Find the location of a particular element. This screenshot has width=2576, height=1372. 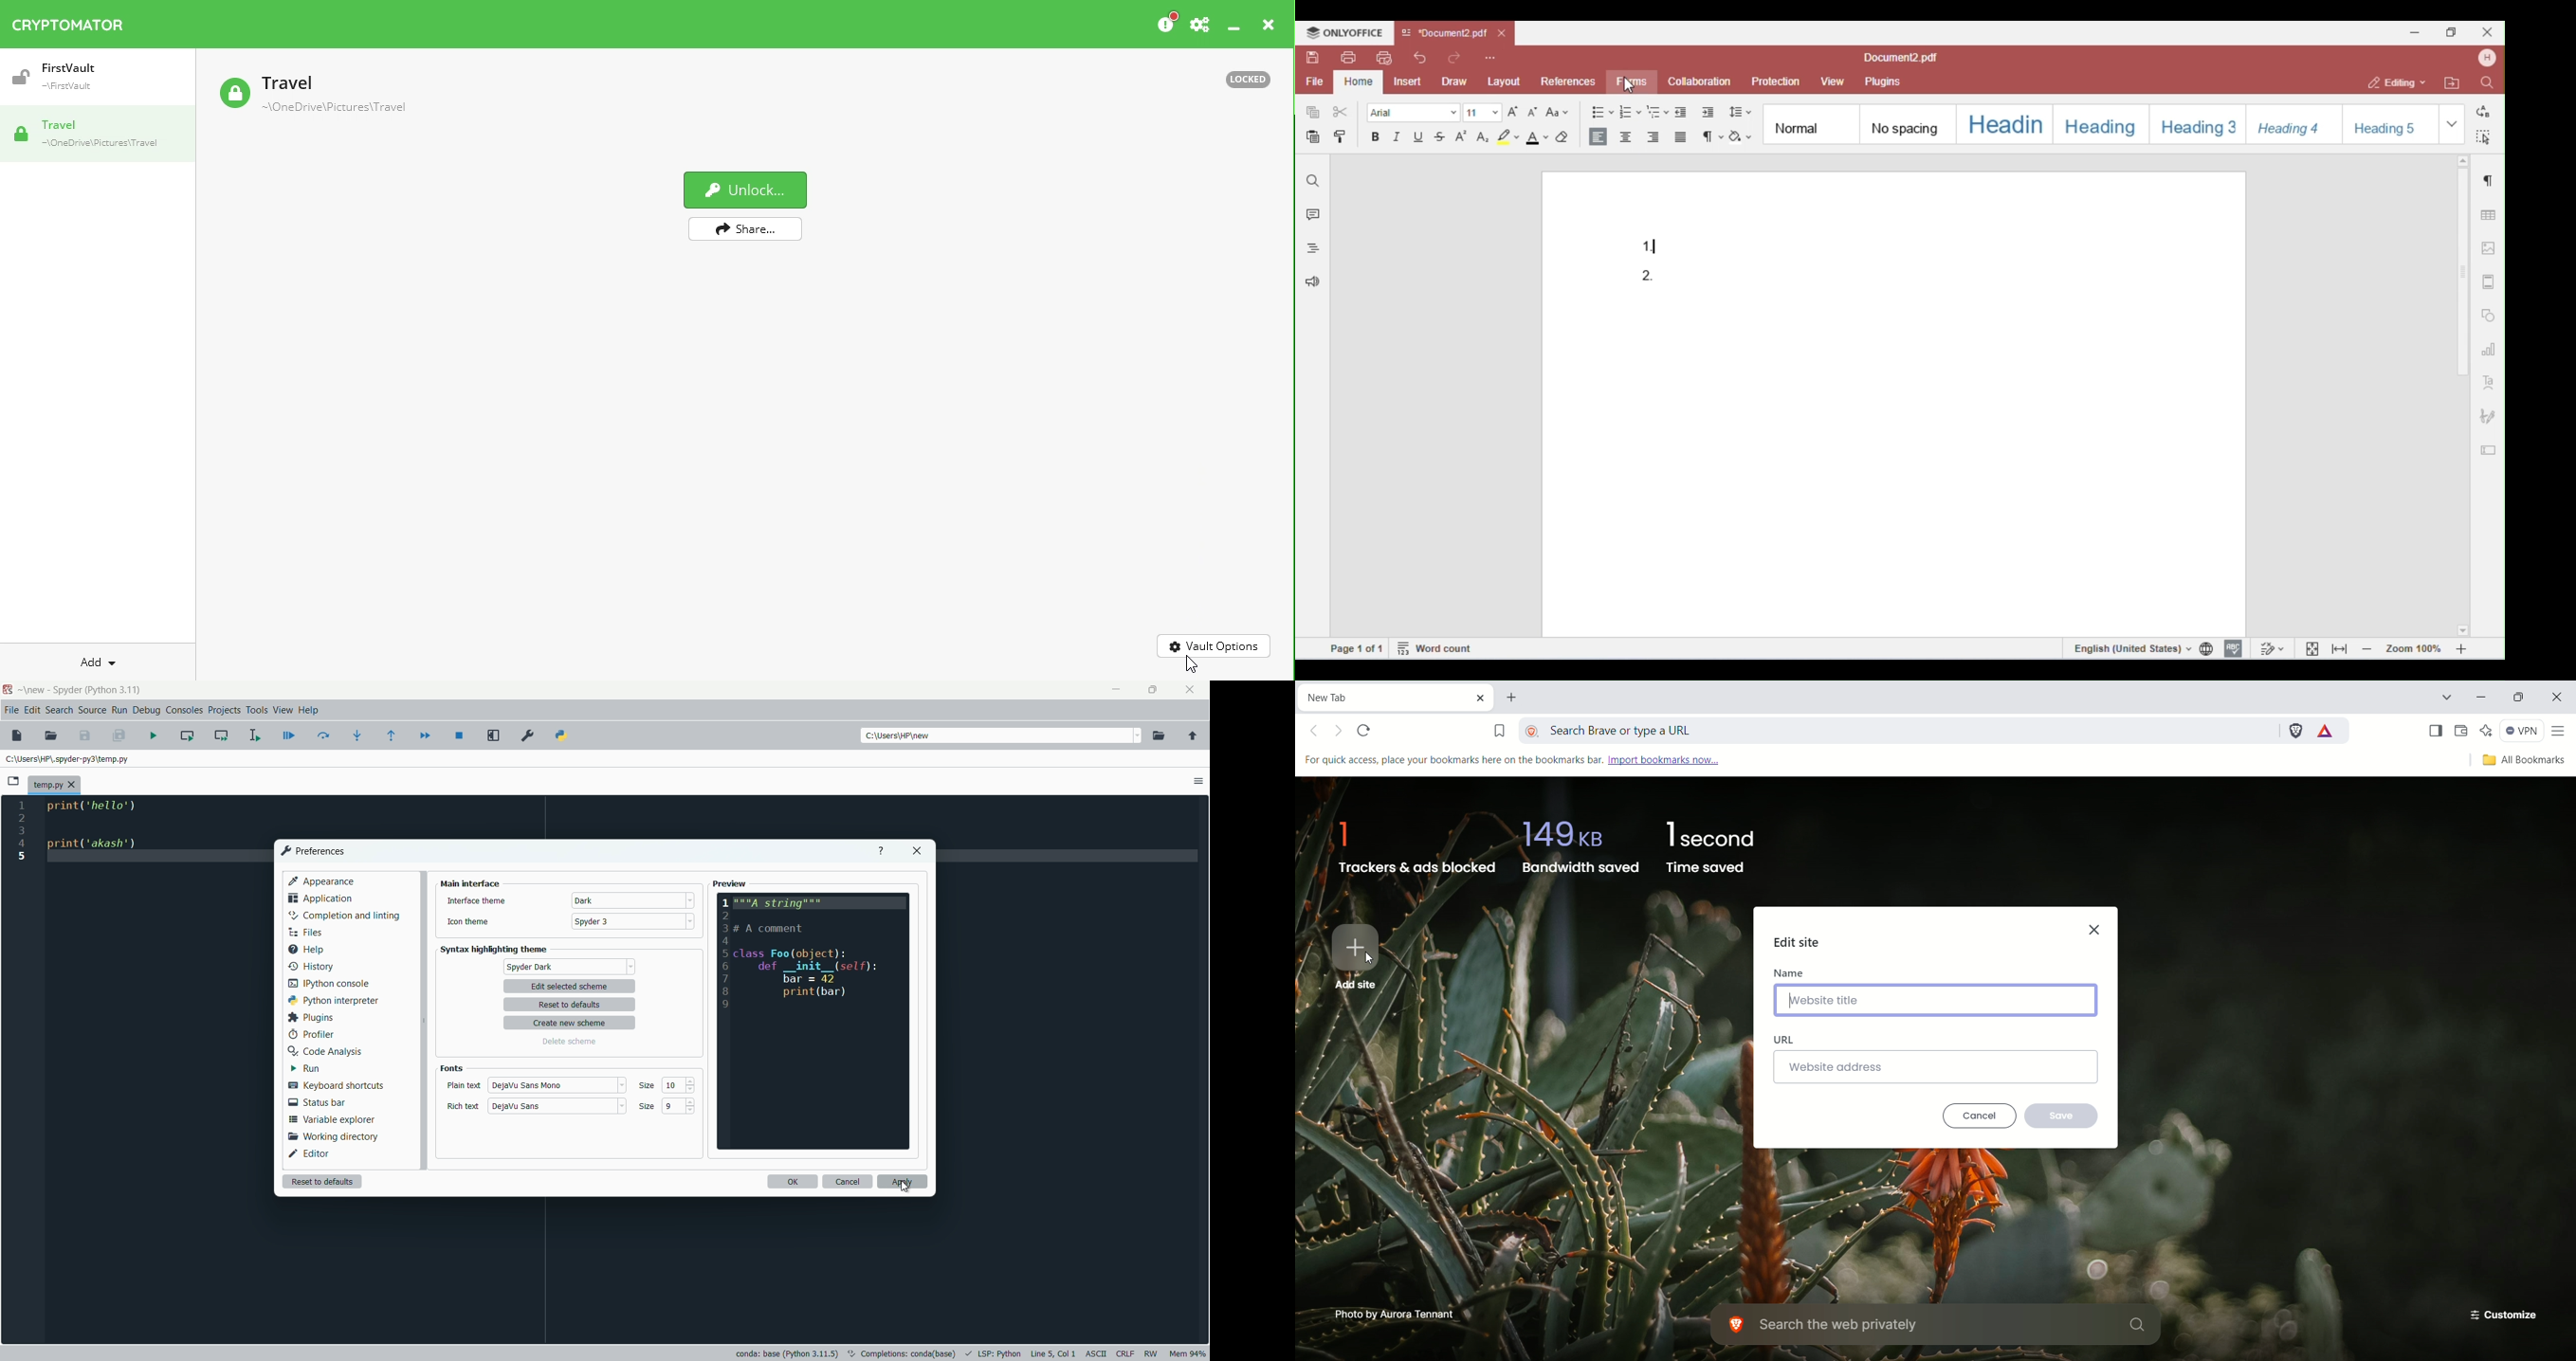

ok is located at coordinates (792, 1181).